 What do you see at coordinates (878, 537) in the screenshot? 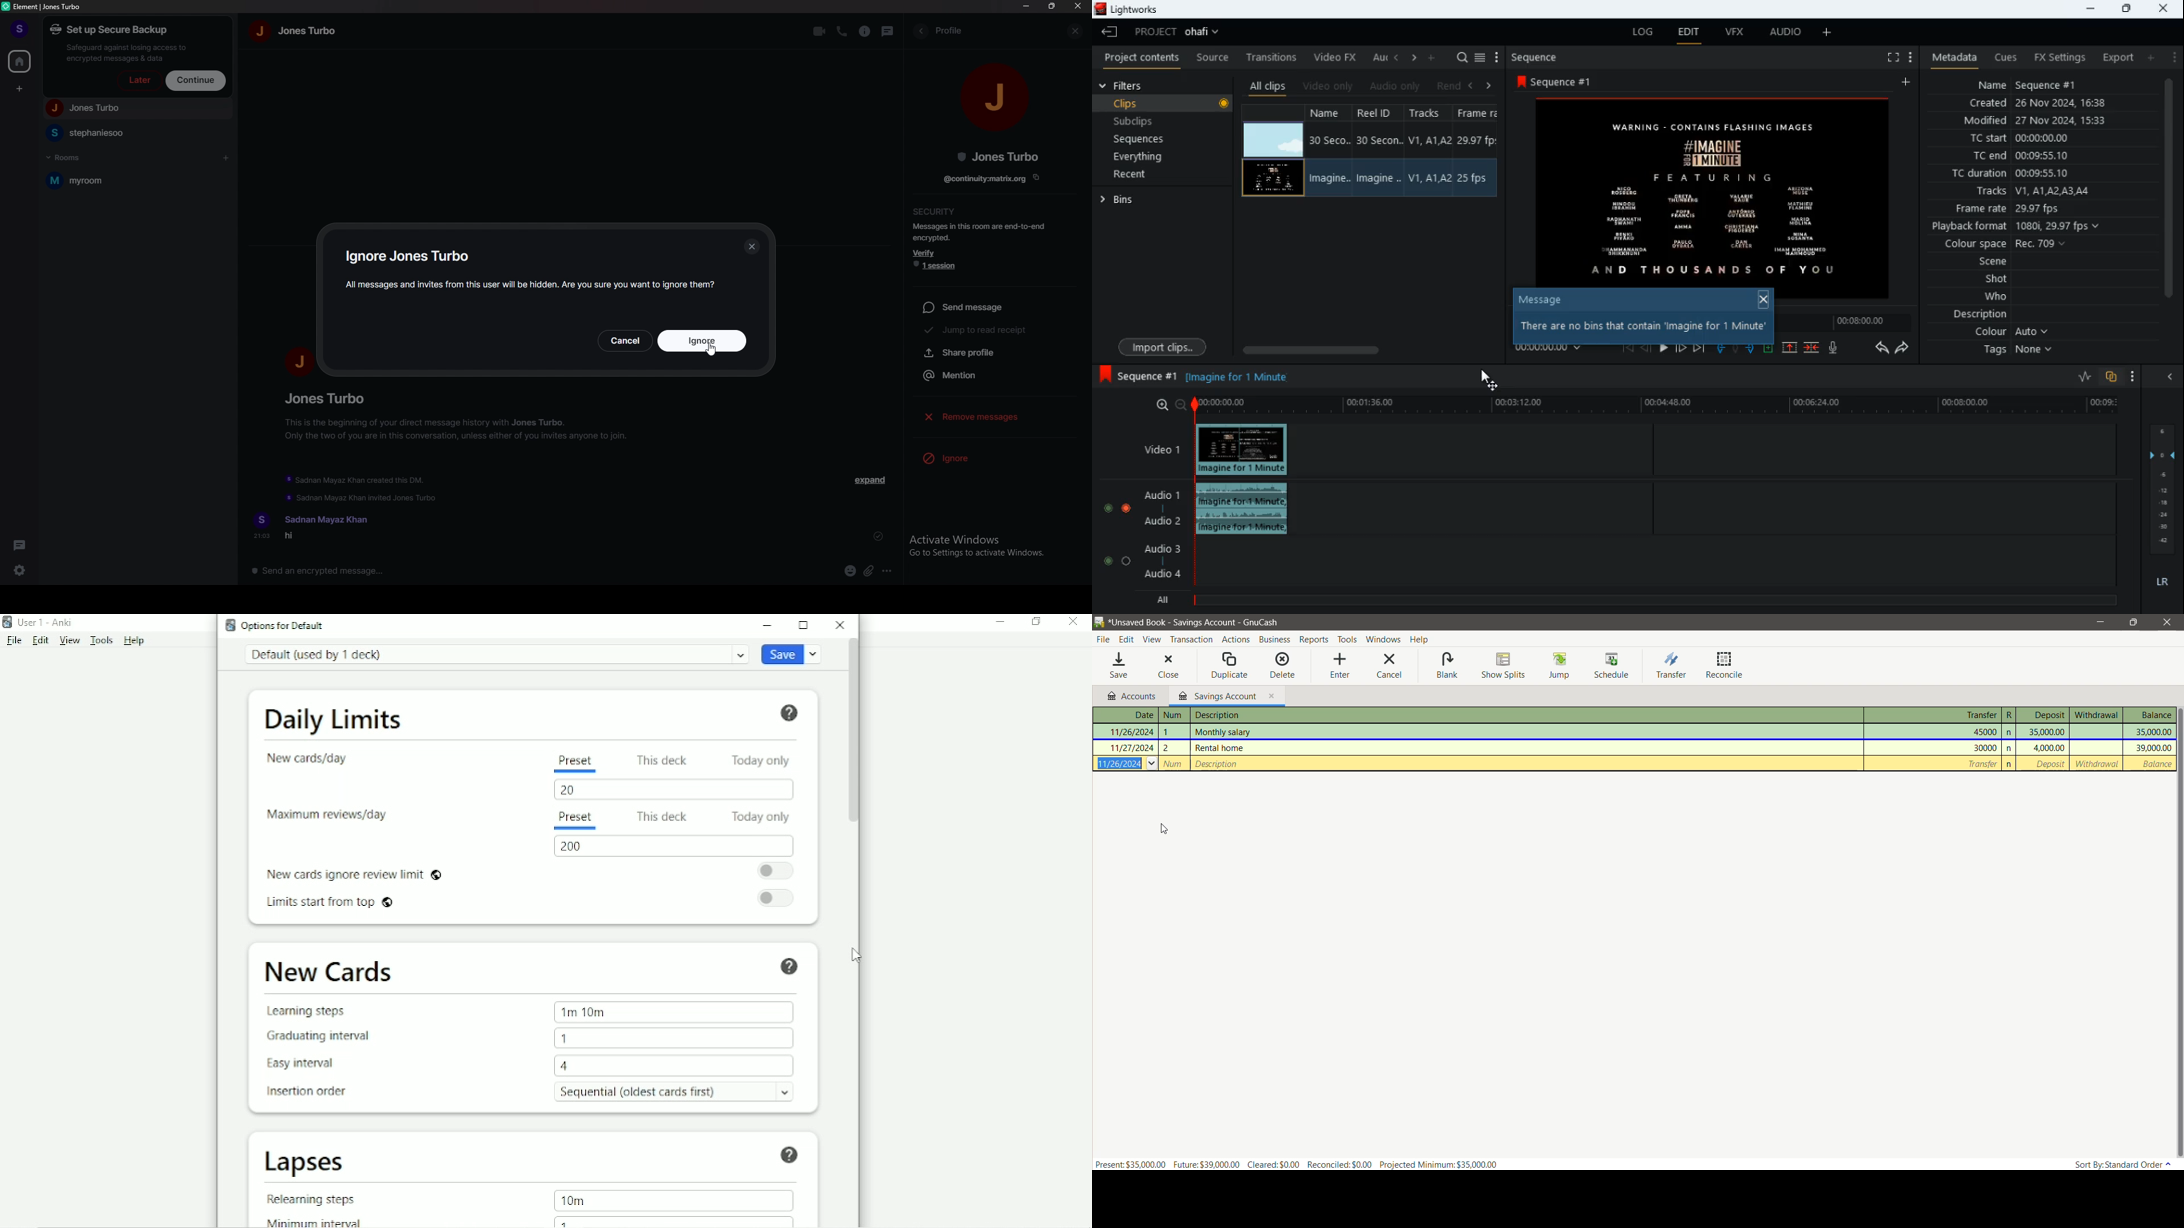
I see `sent` at bounding box center [878, 537].